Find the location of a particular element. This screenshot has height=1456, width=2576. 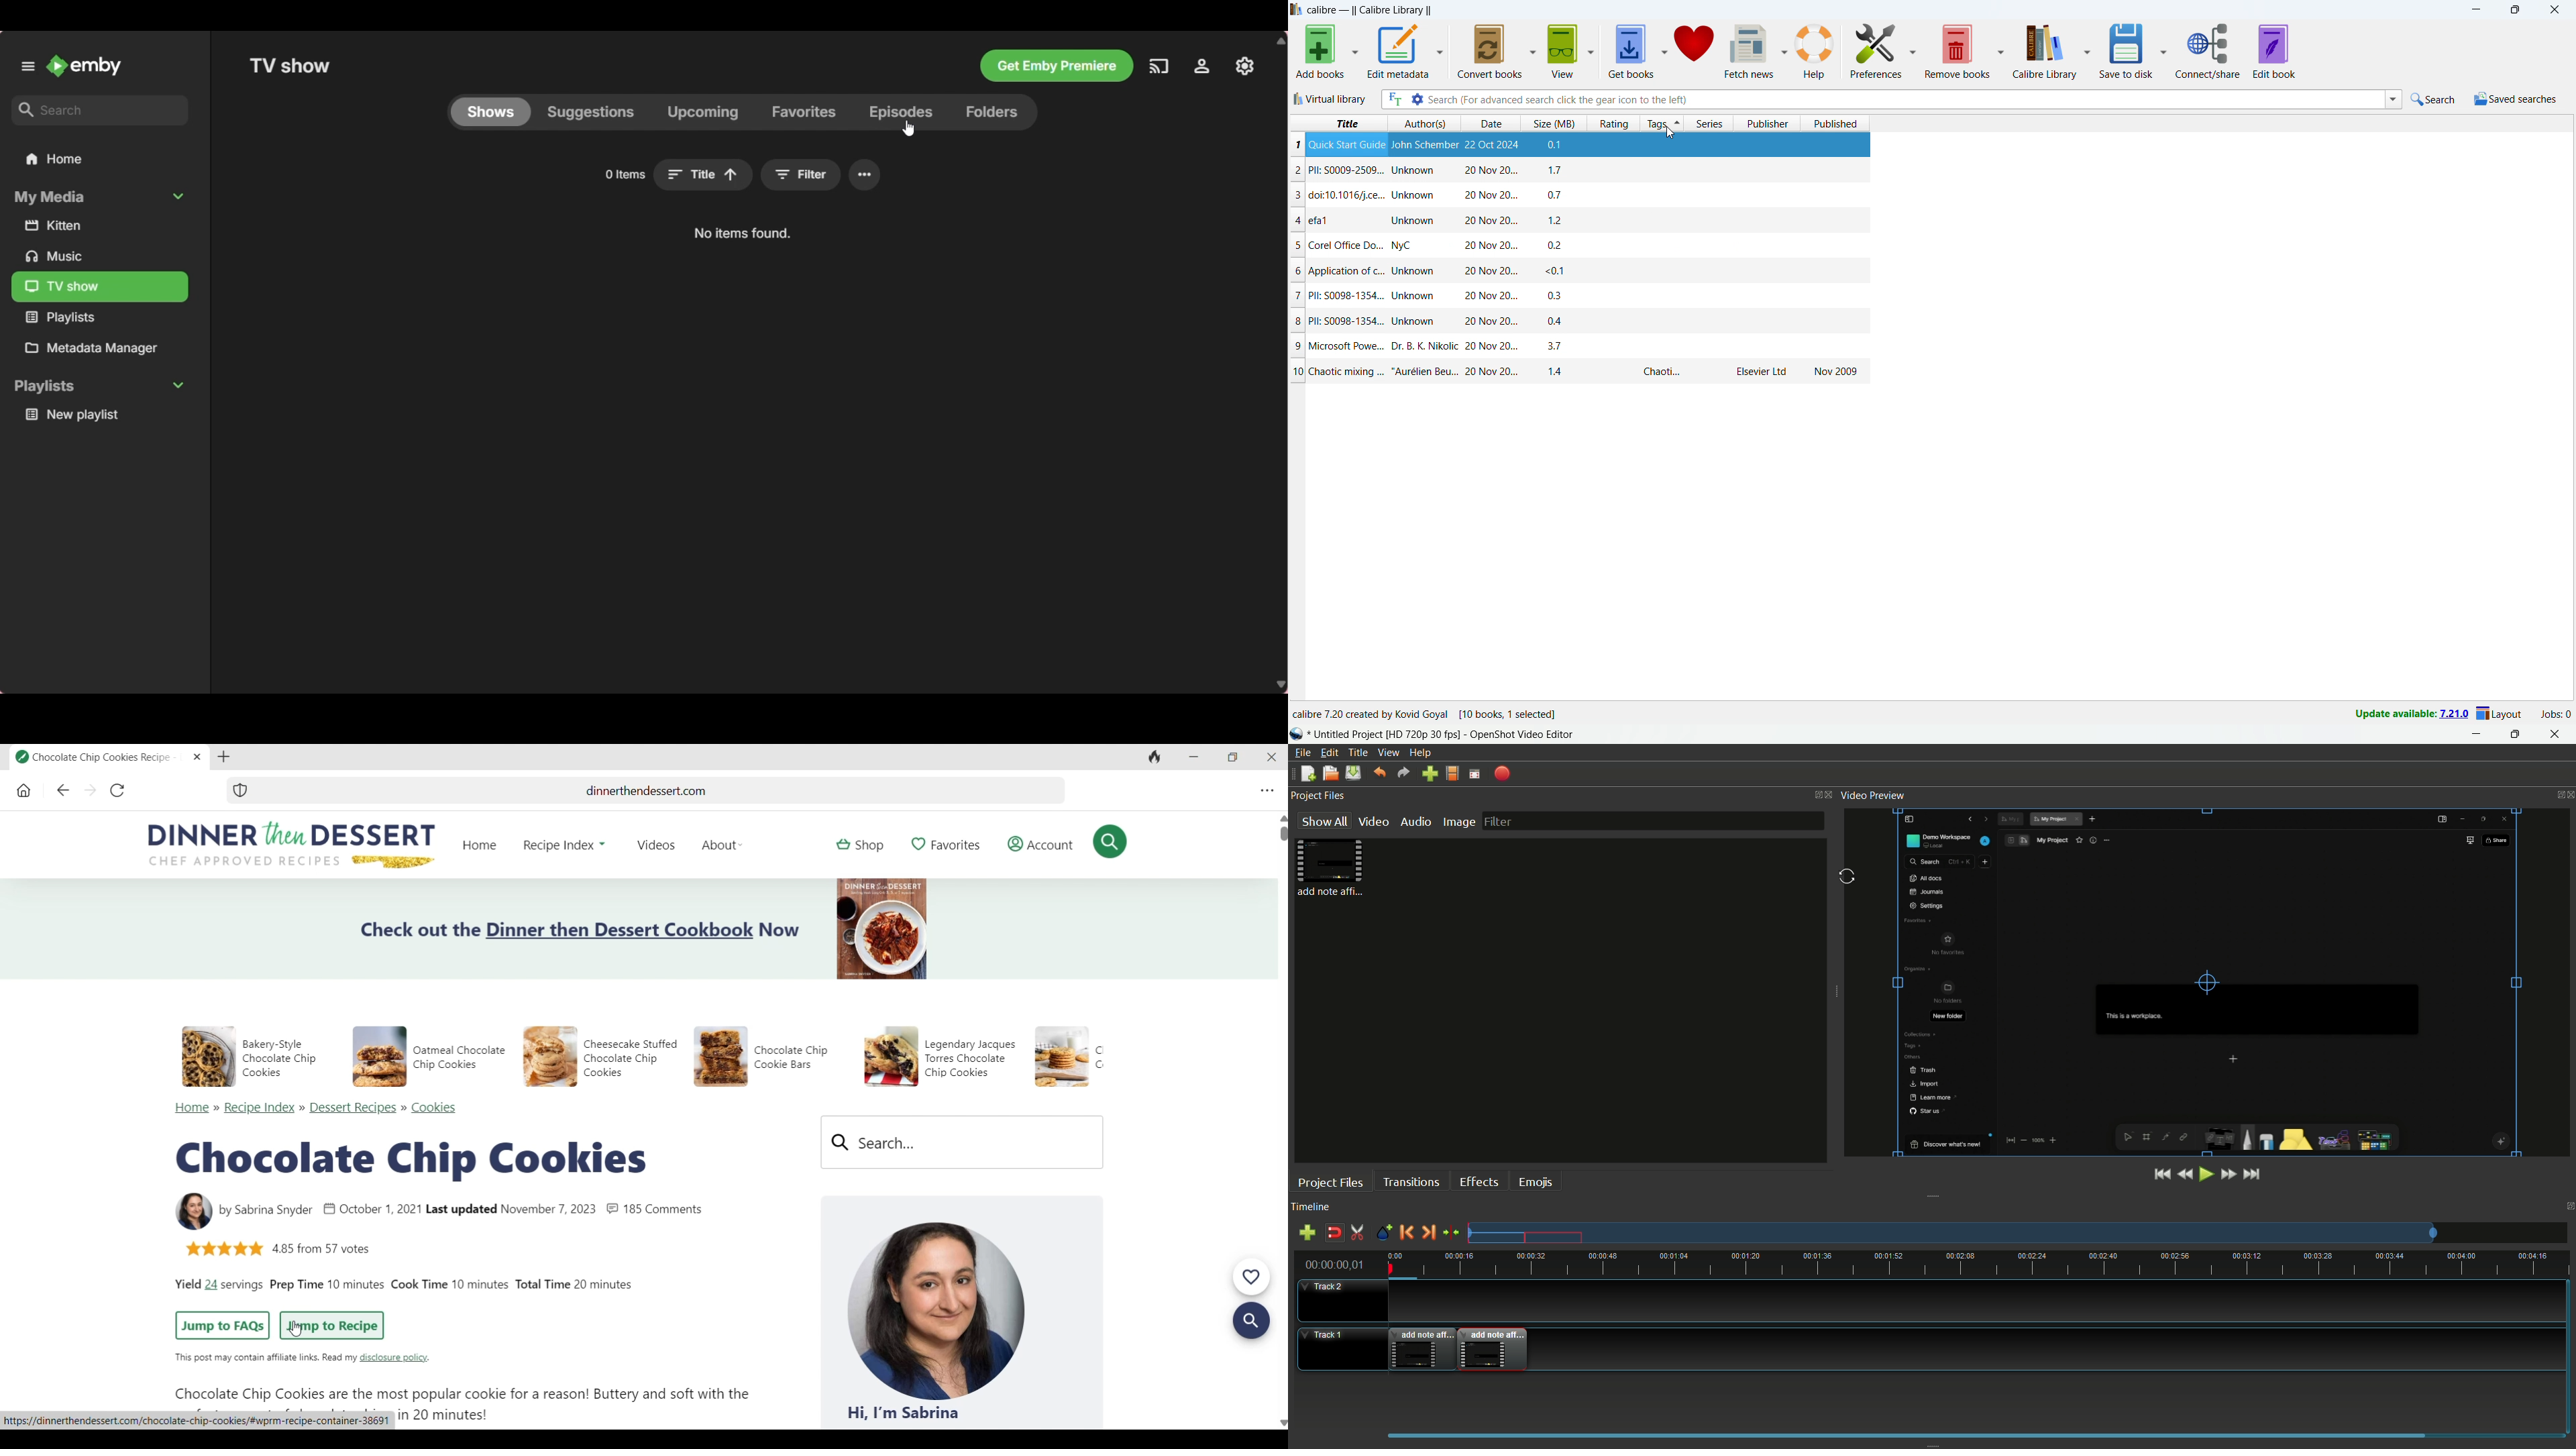

sort by series is located at coordinates (1709, 123).